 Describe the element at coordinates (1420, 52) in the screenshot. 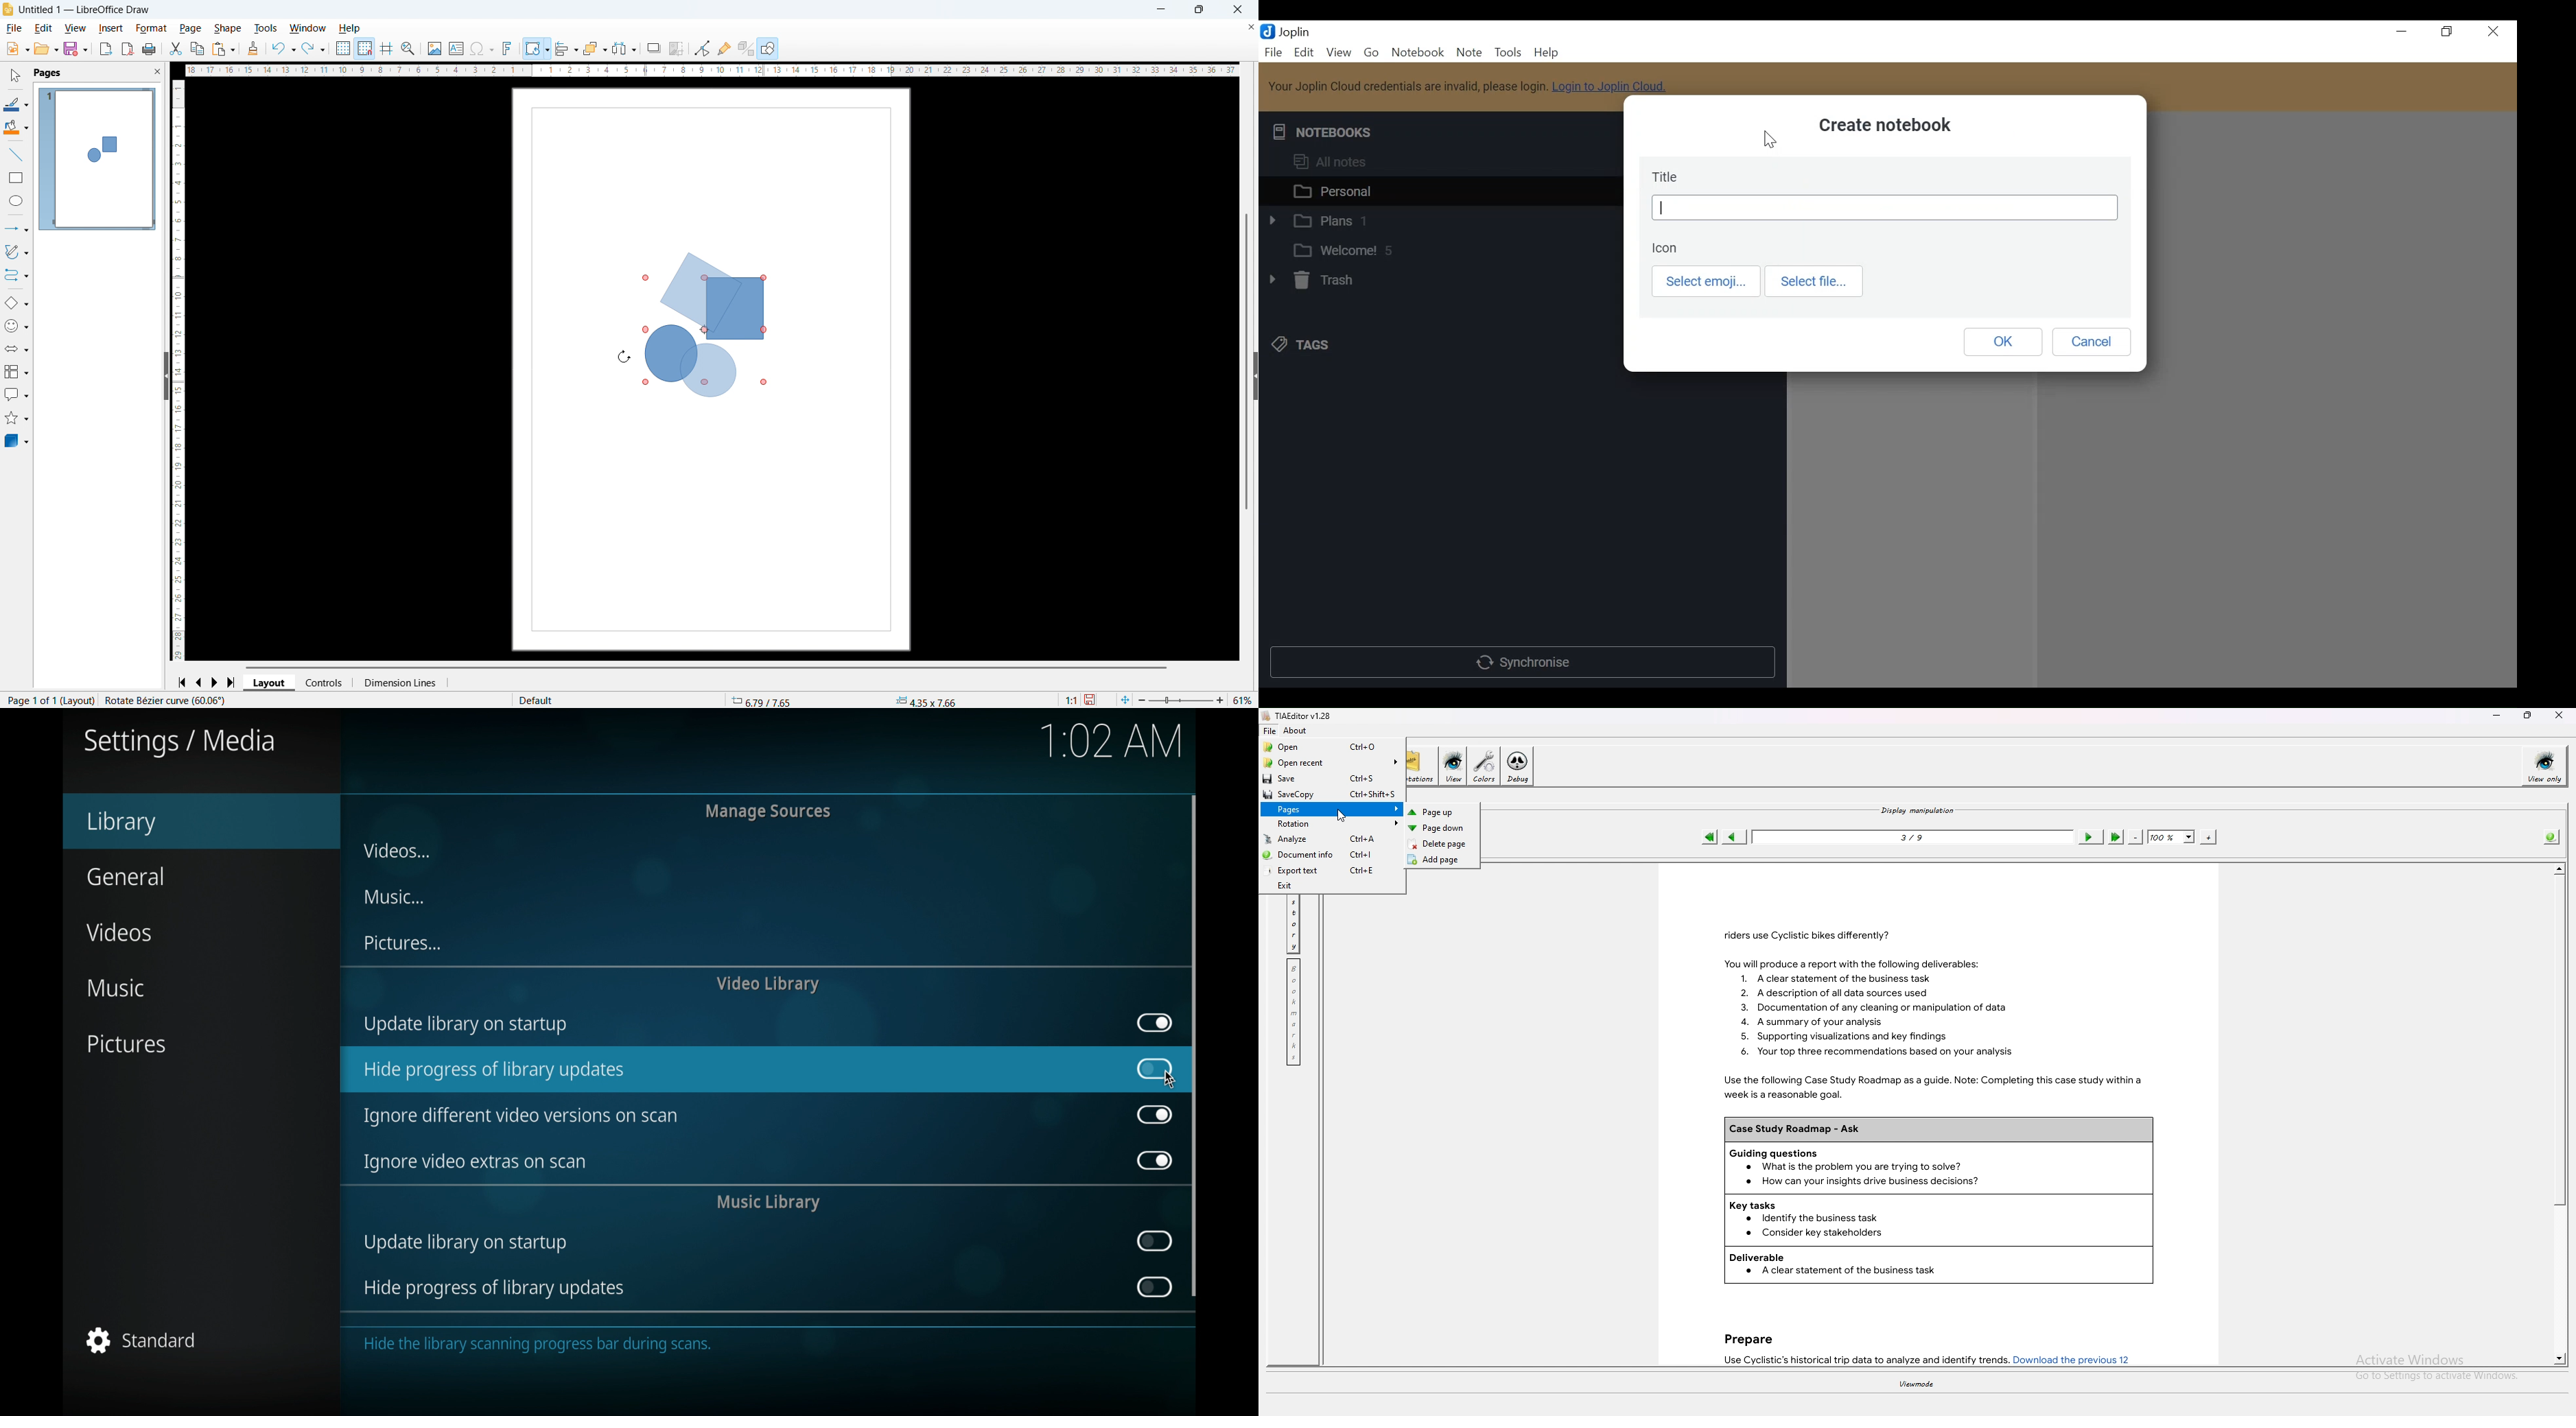

I see `Notebook` at that location.